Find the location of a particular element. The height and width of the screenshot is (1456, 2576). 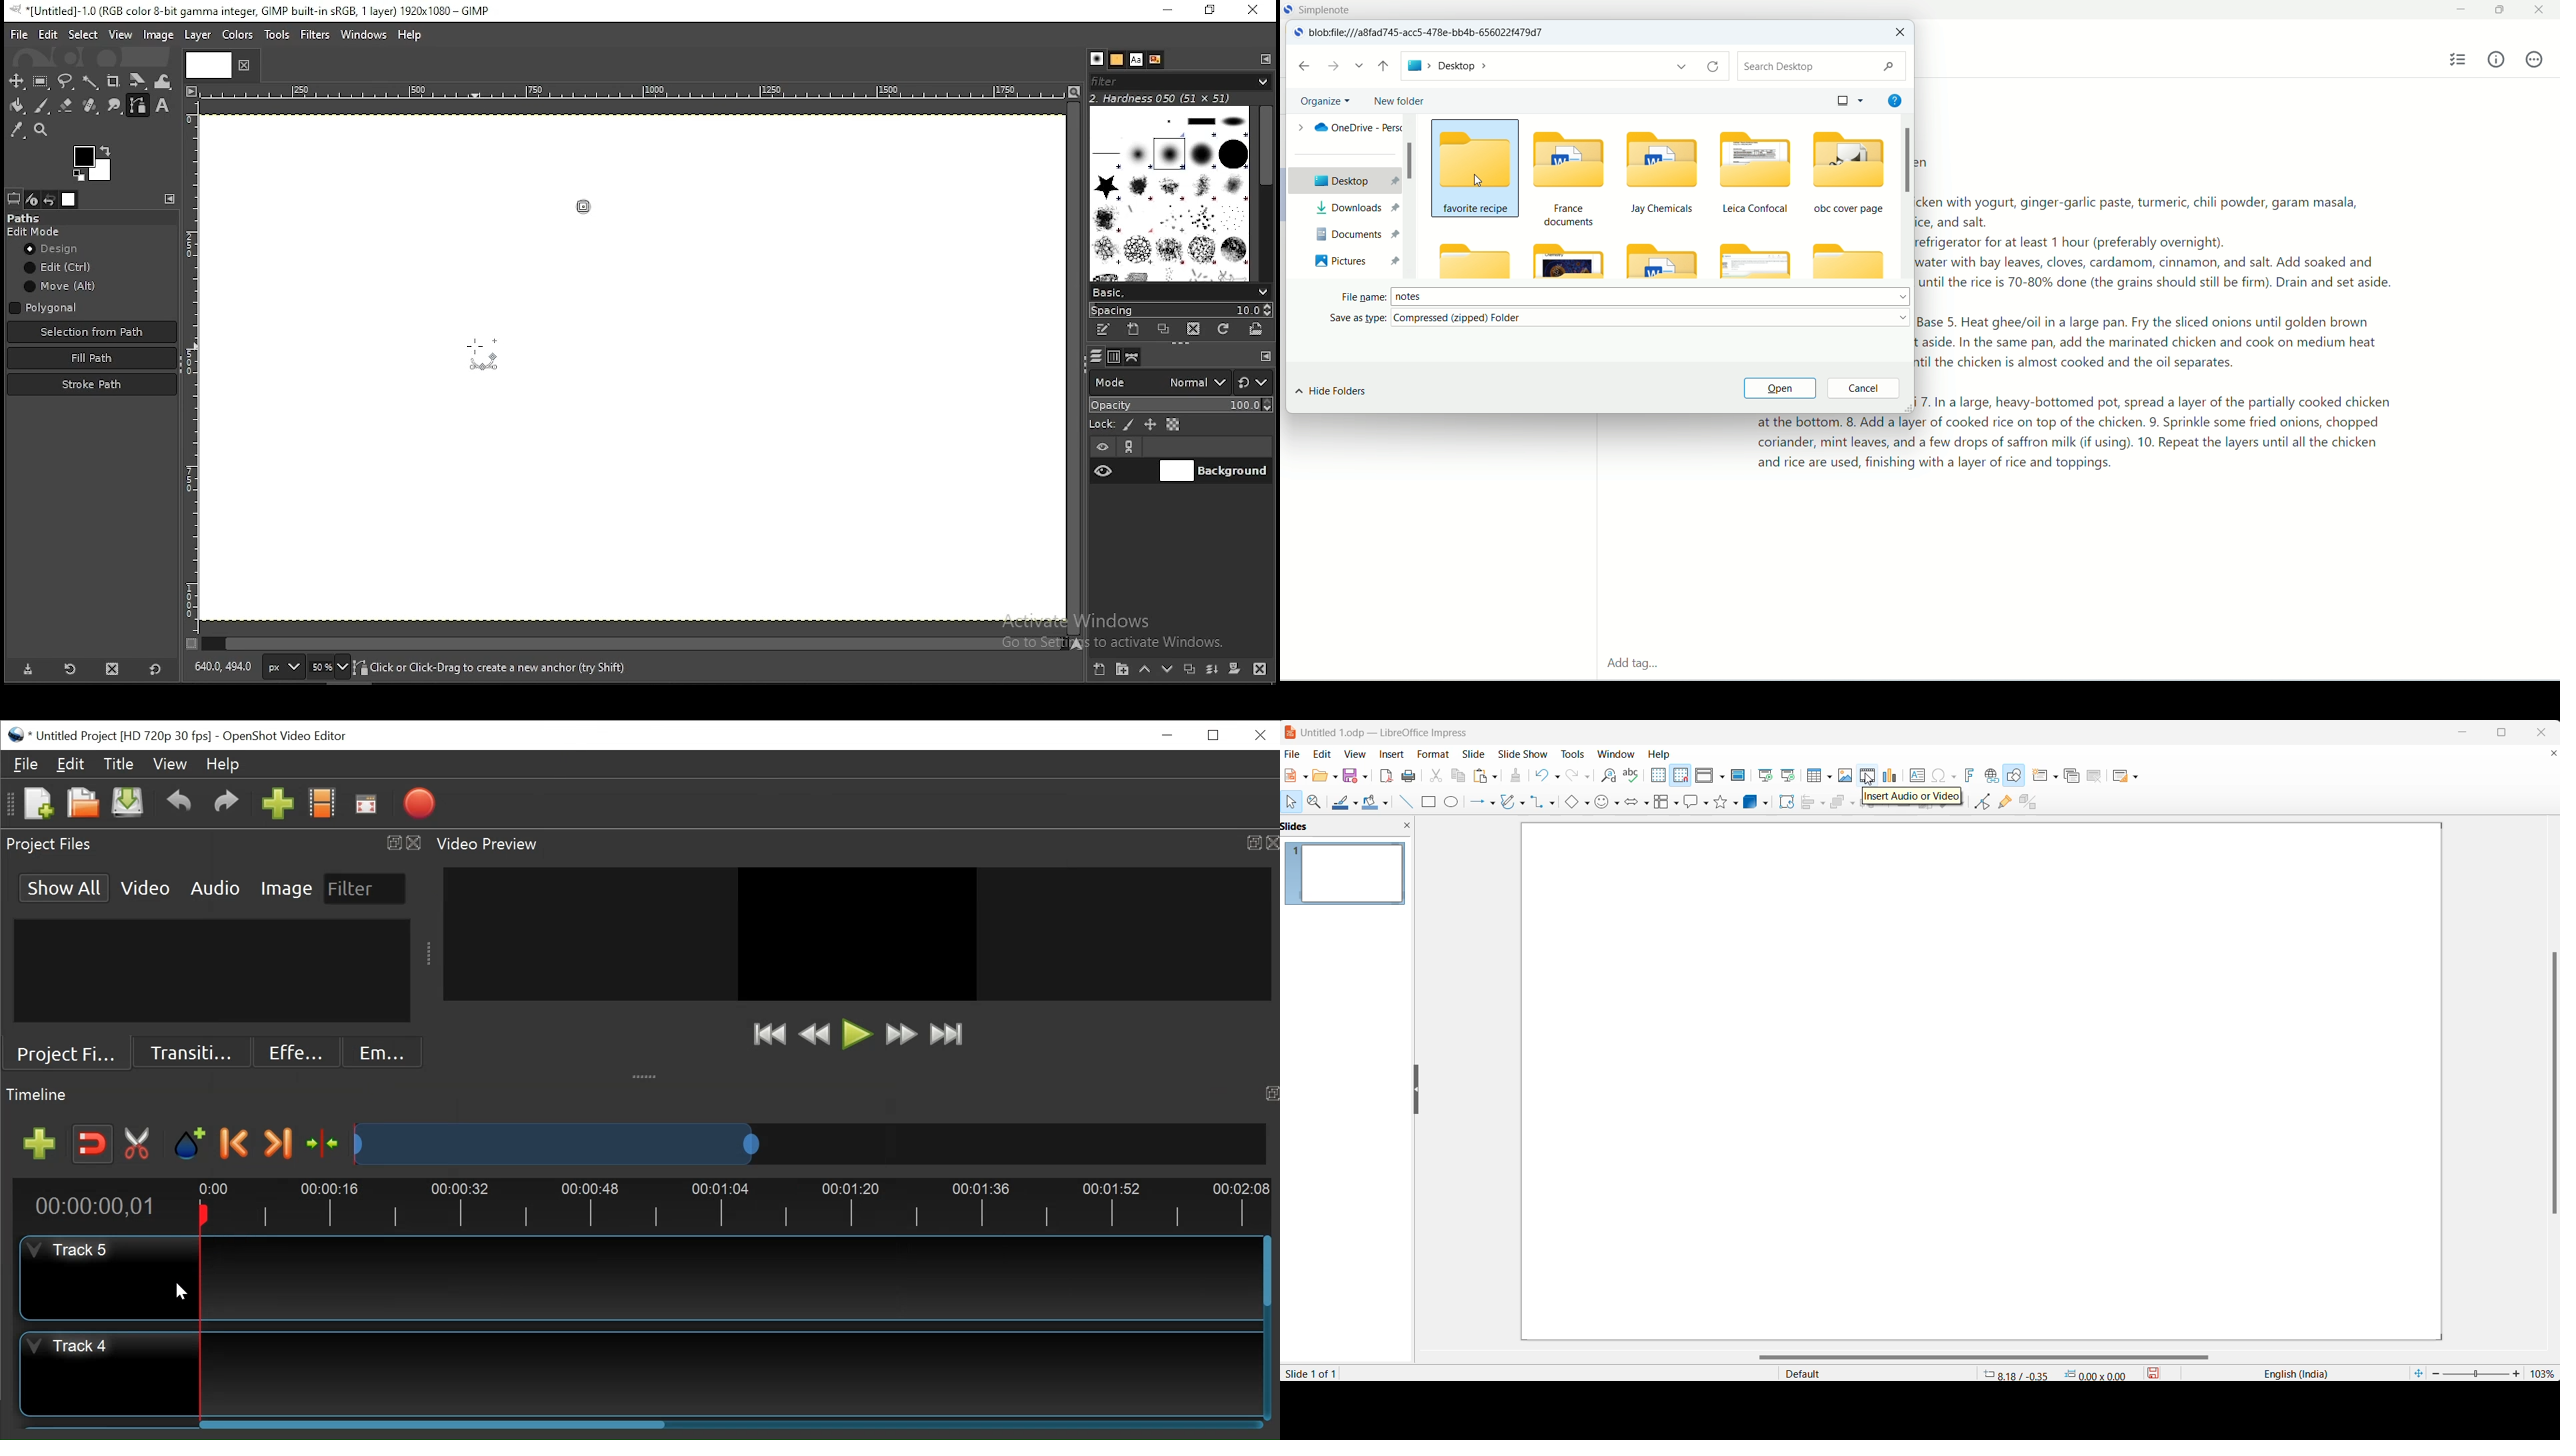

file is located at coordinates (19, 35).